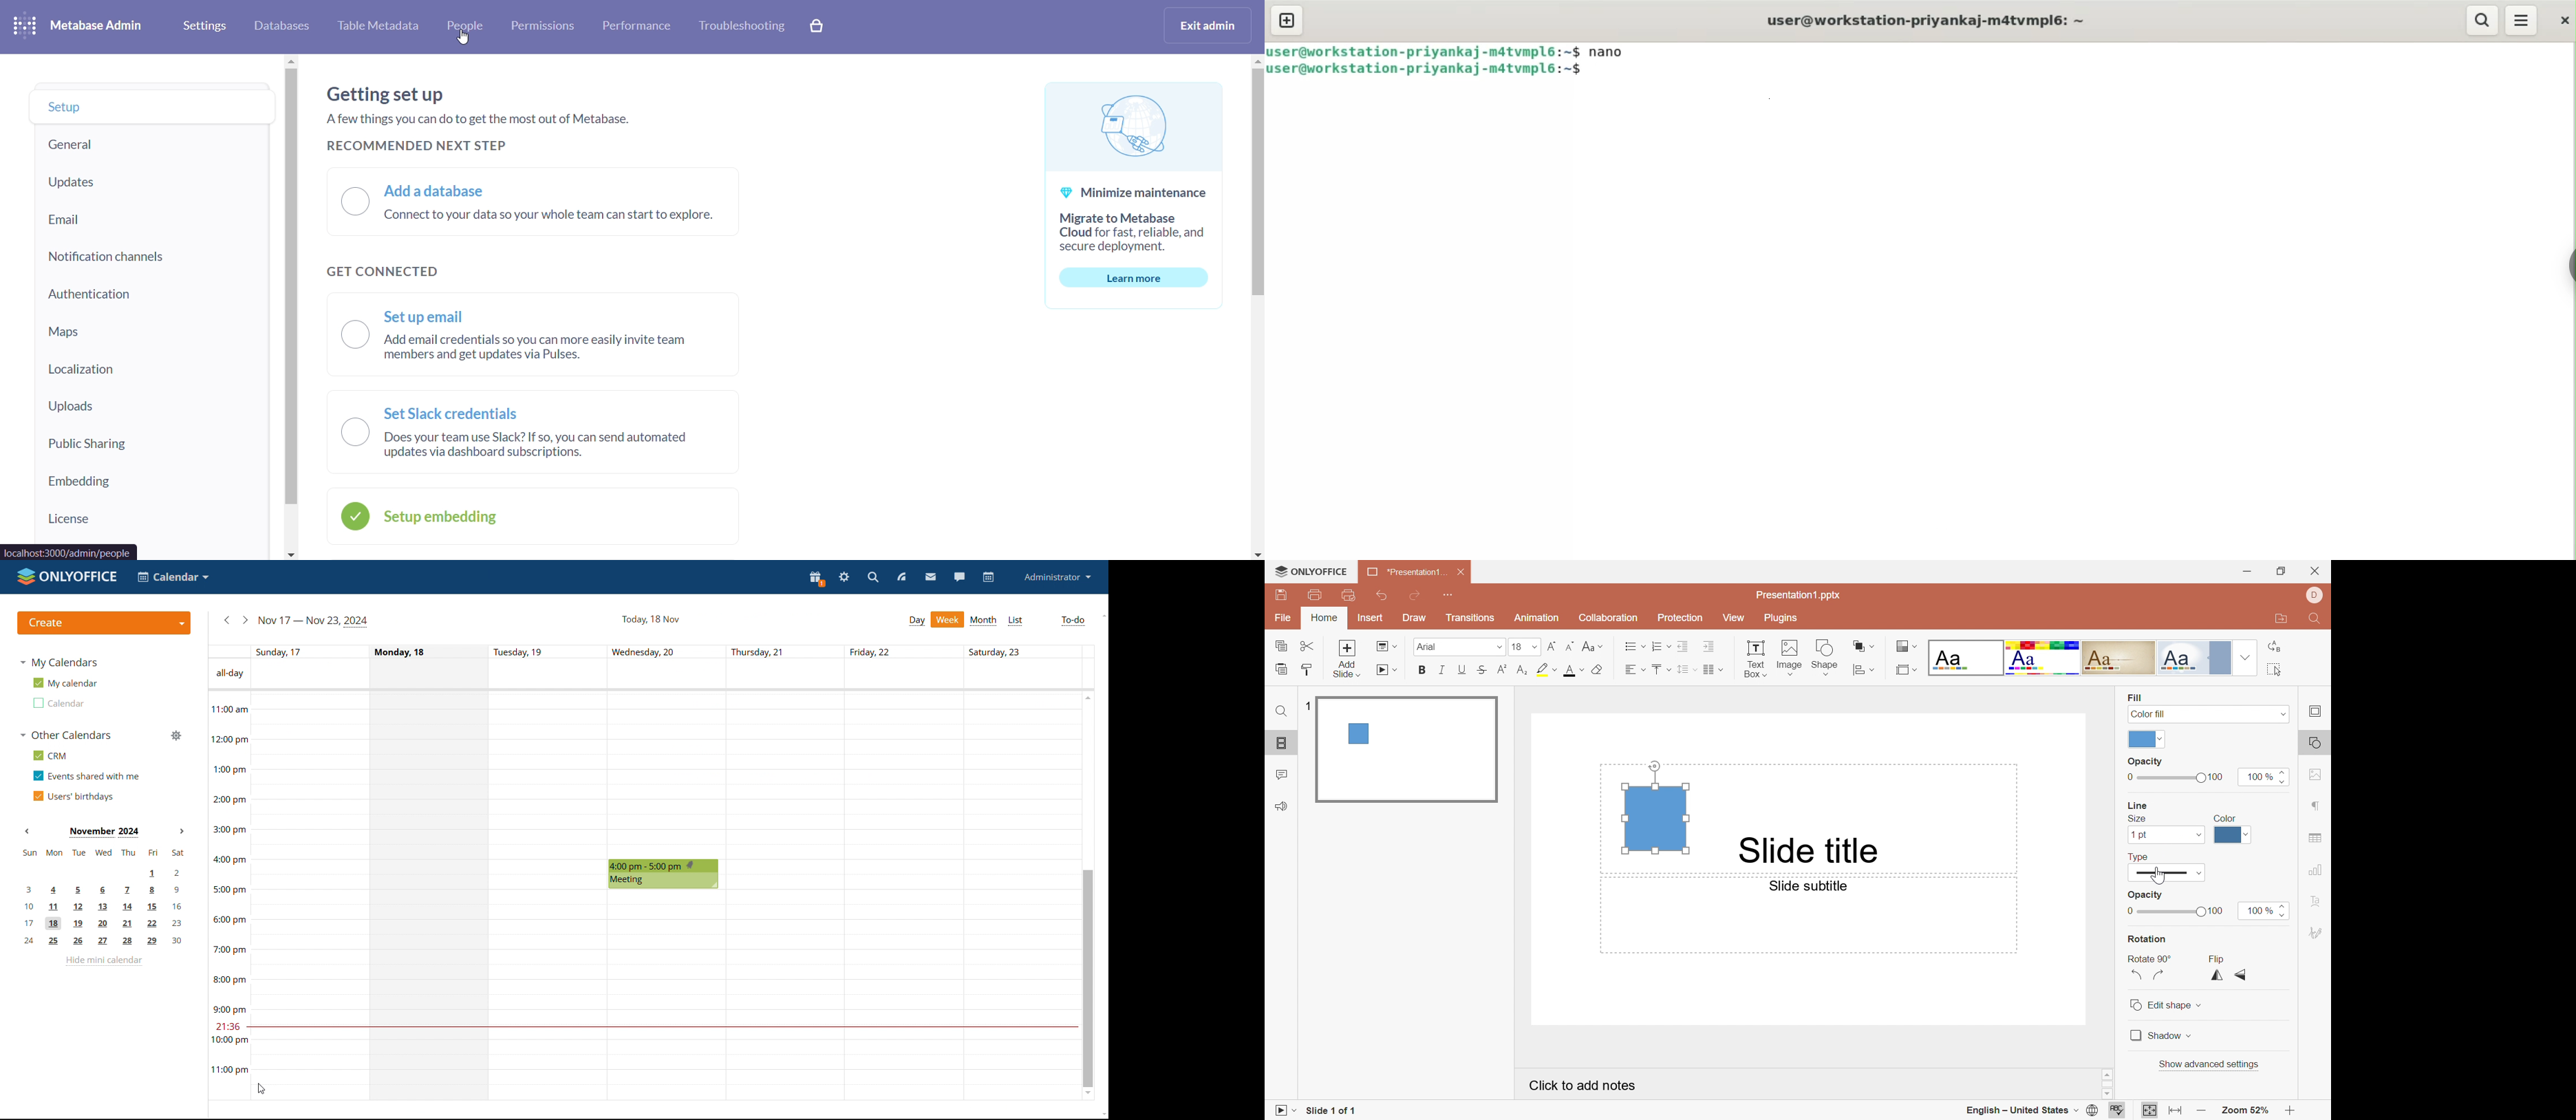  I want to click on Undo, so click(1382, 596).